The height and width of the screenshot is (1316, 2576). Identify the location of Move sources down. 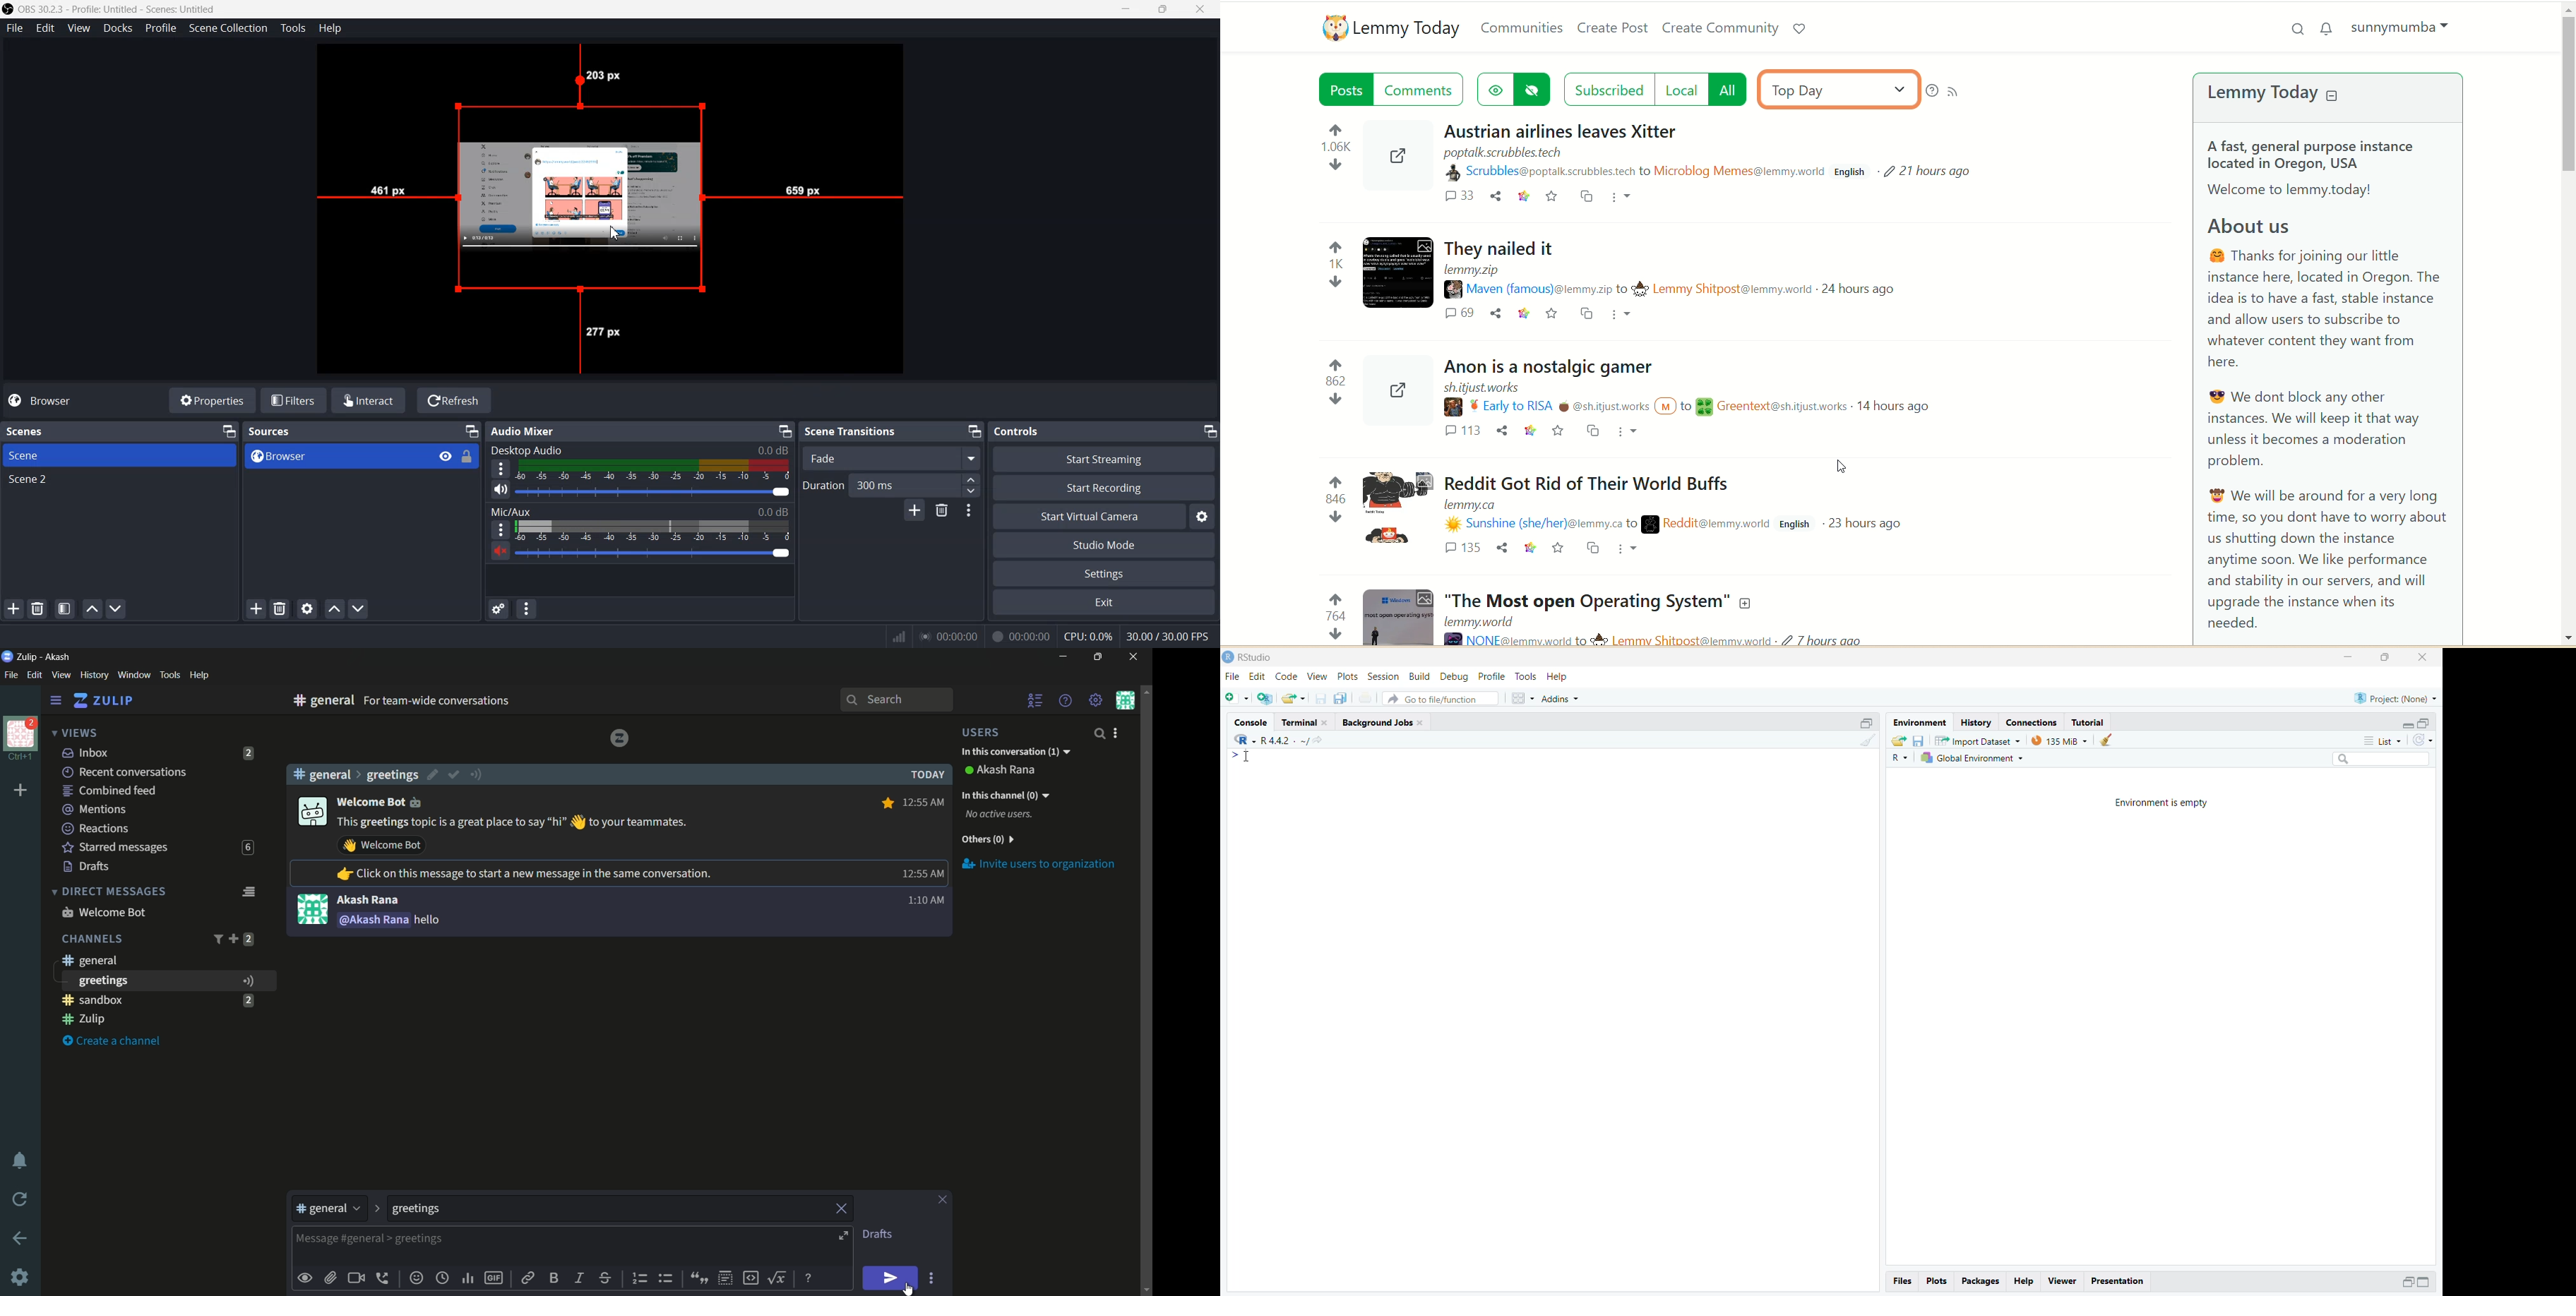
(358, 608).